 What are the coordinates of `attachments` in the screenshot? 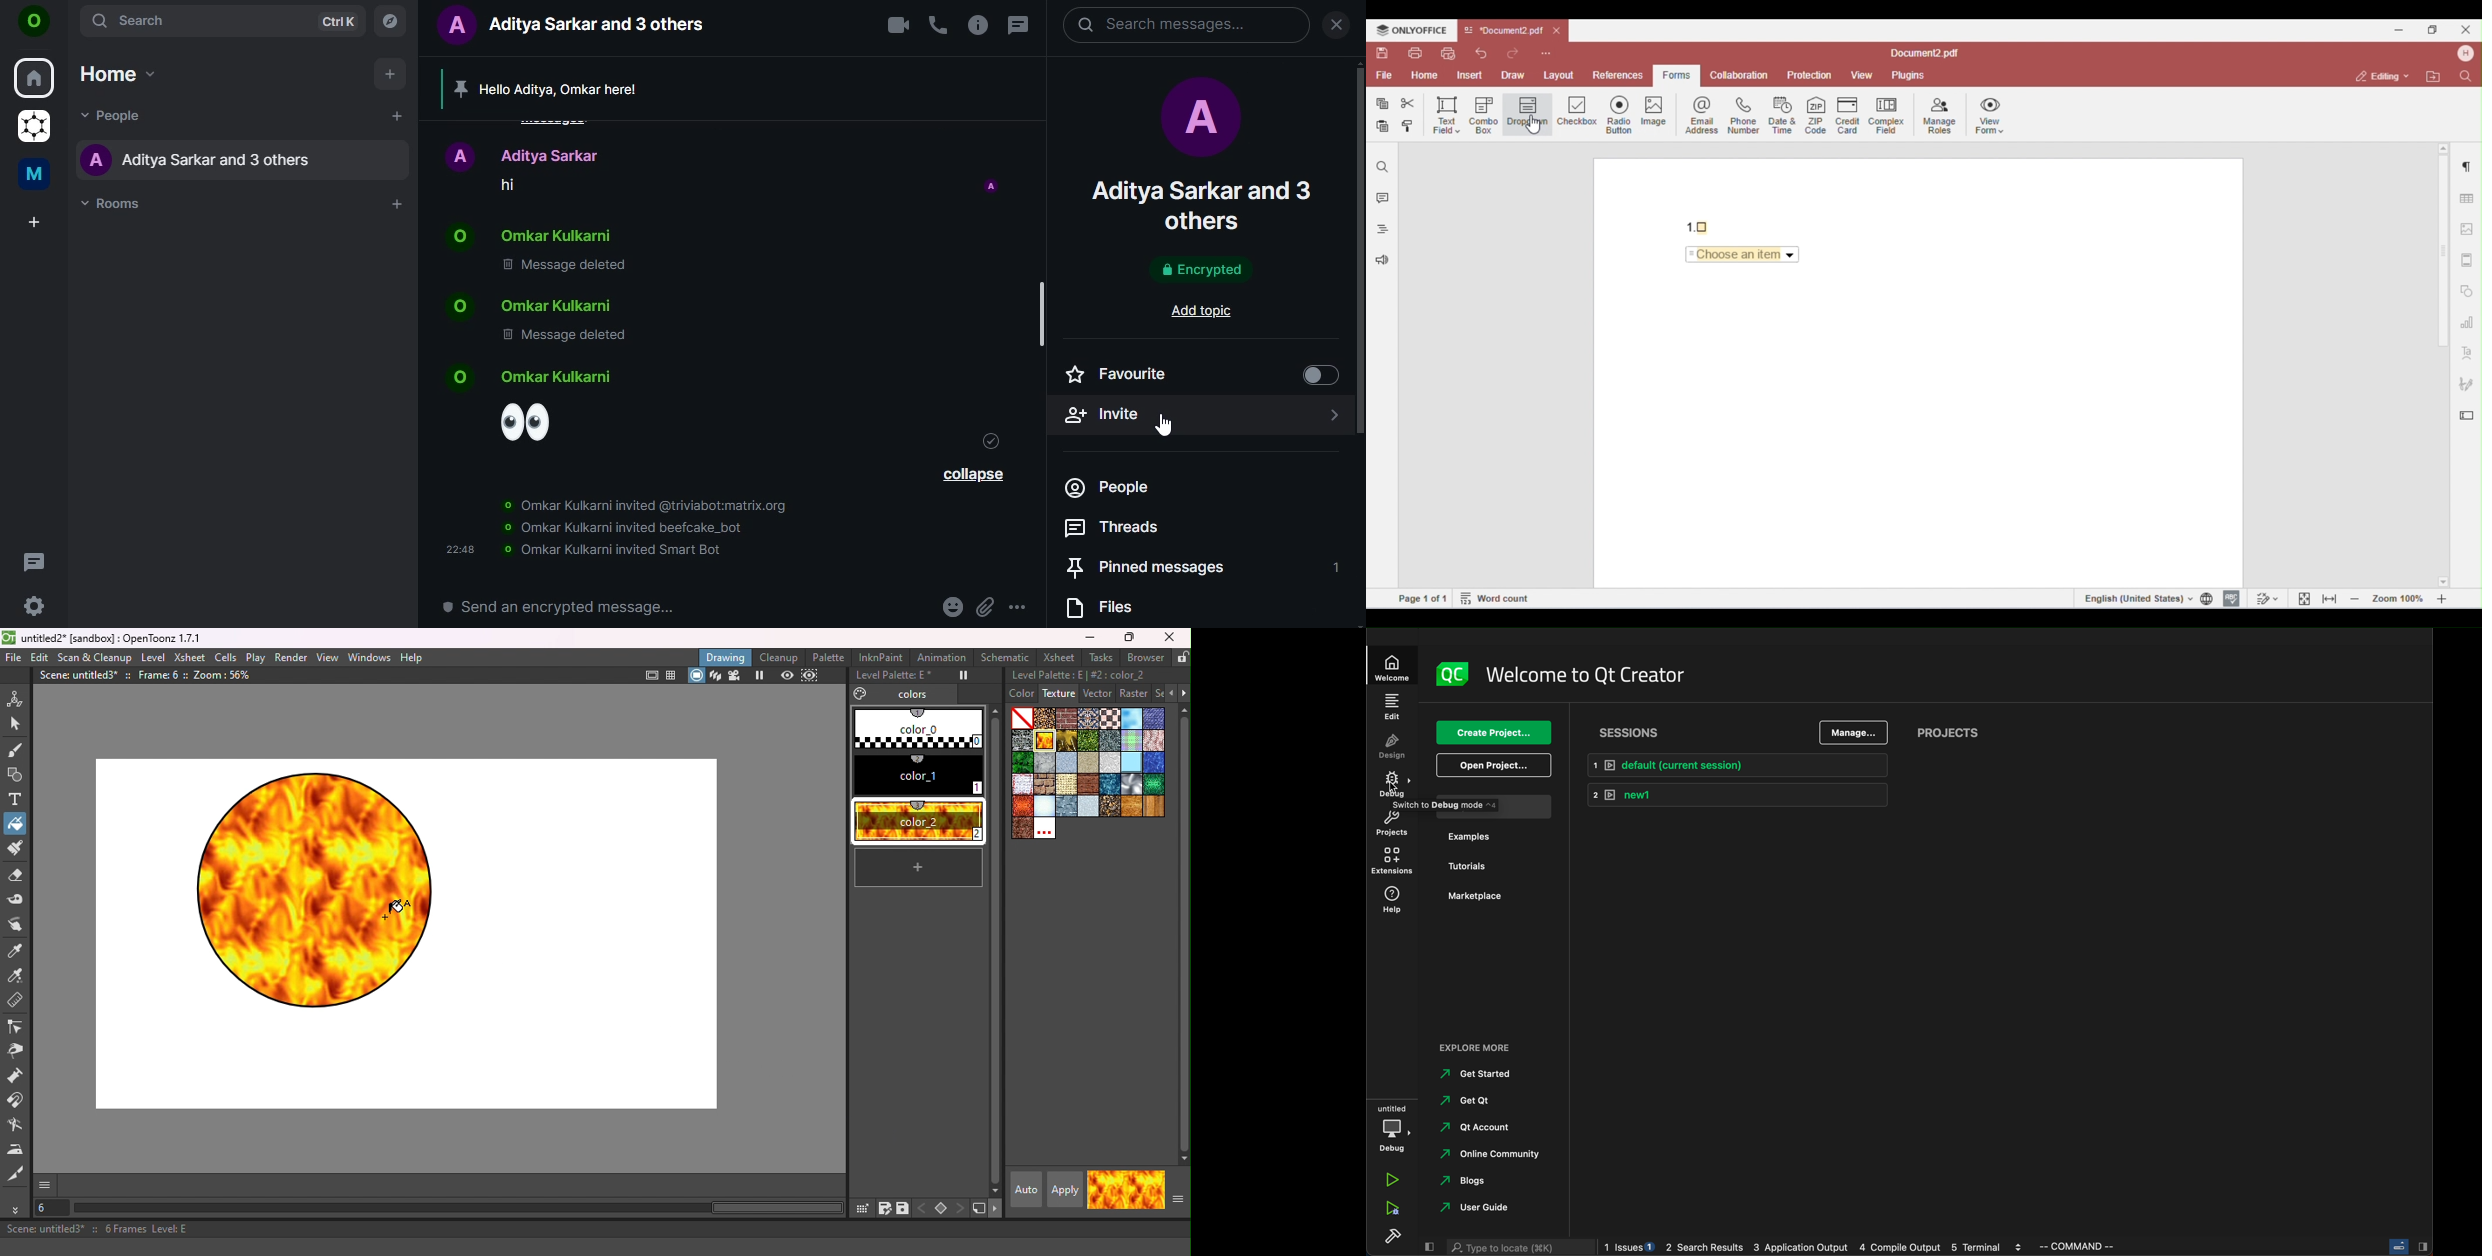 It's located at (989, 607).